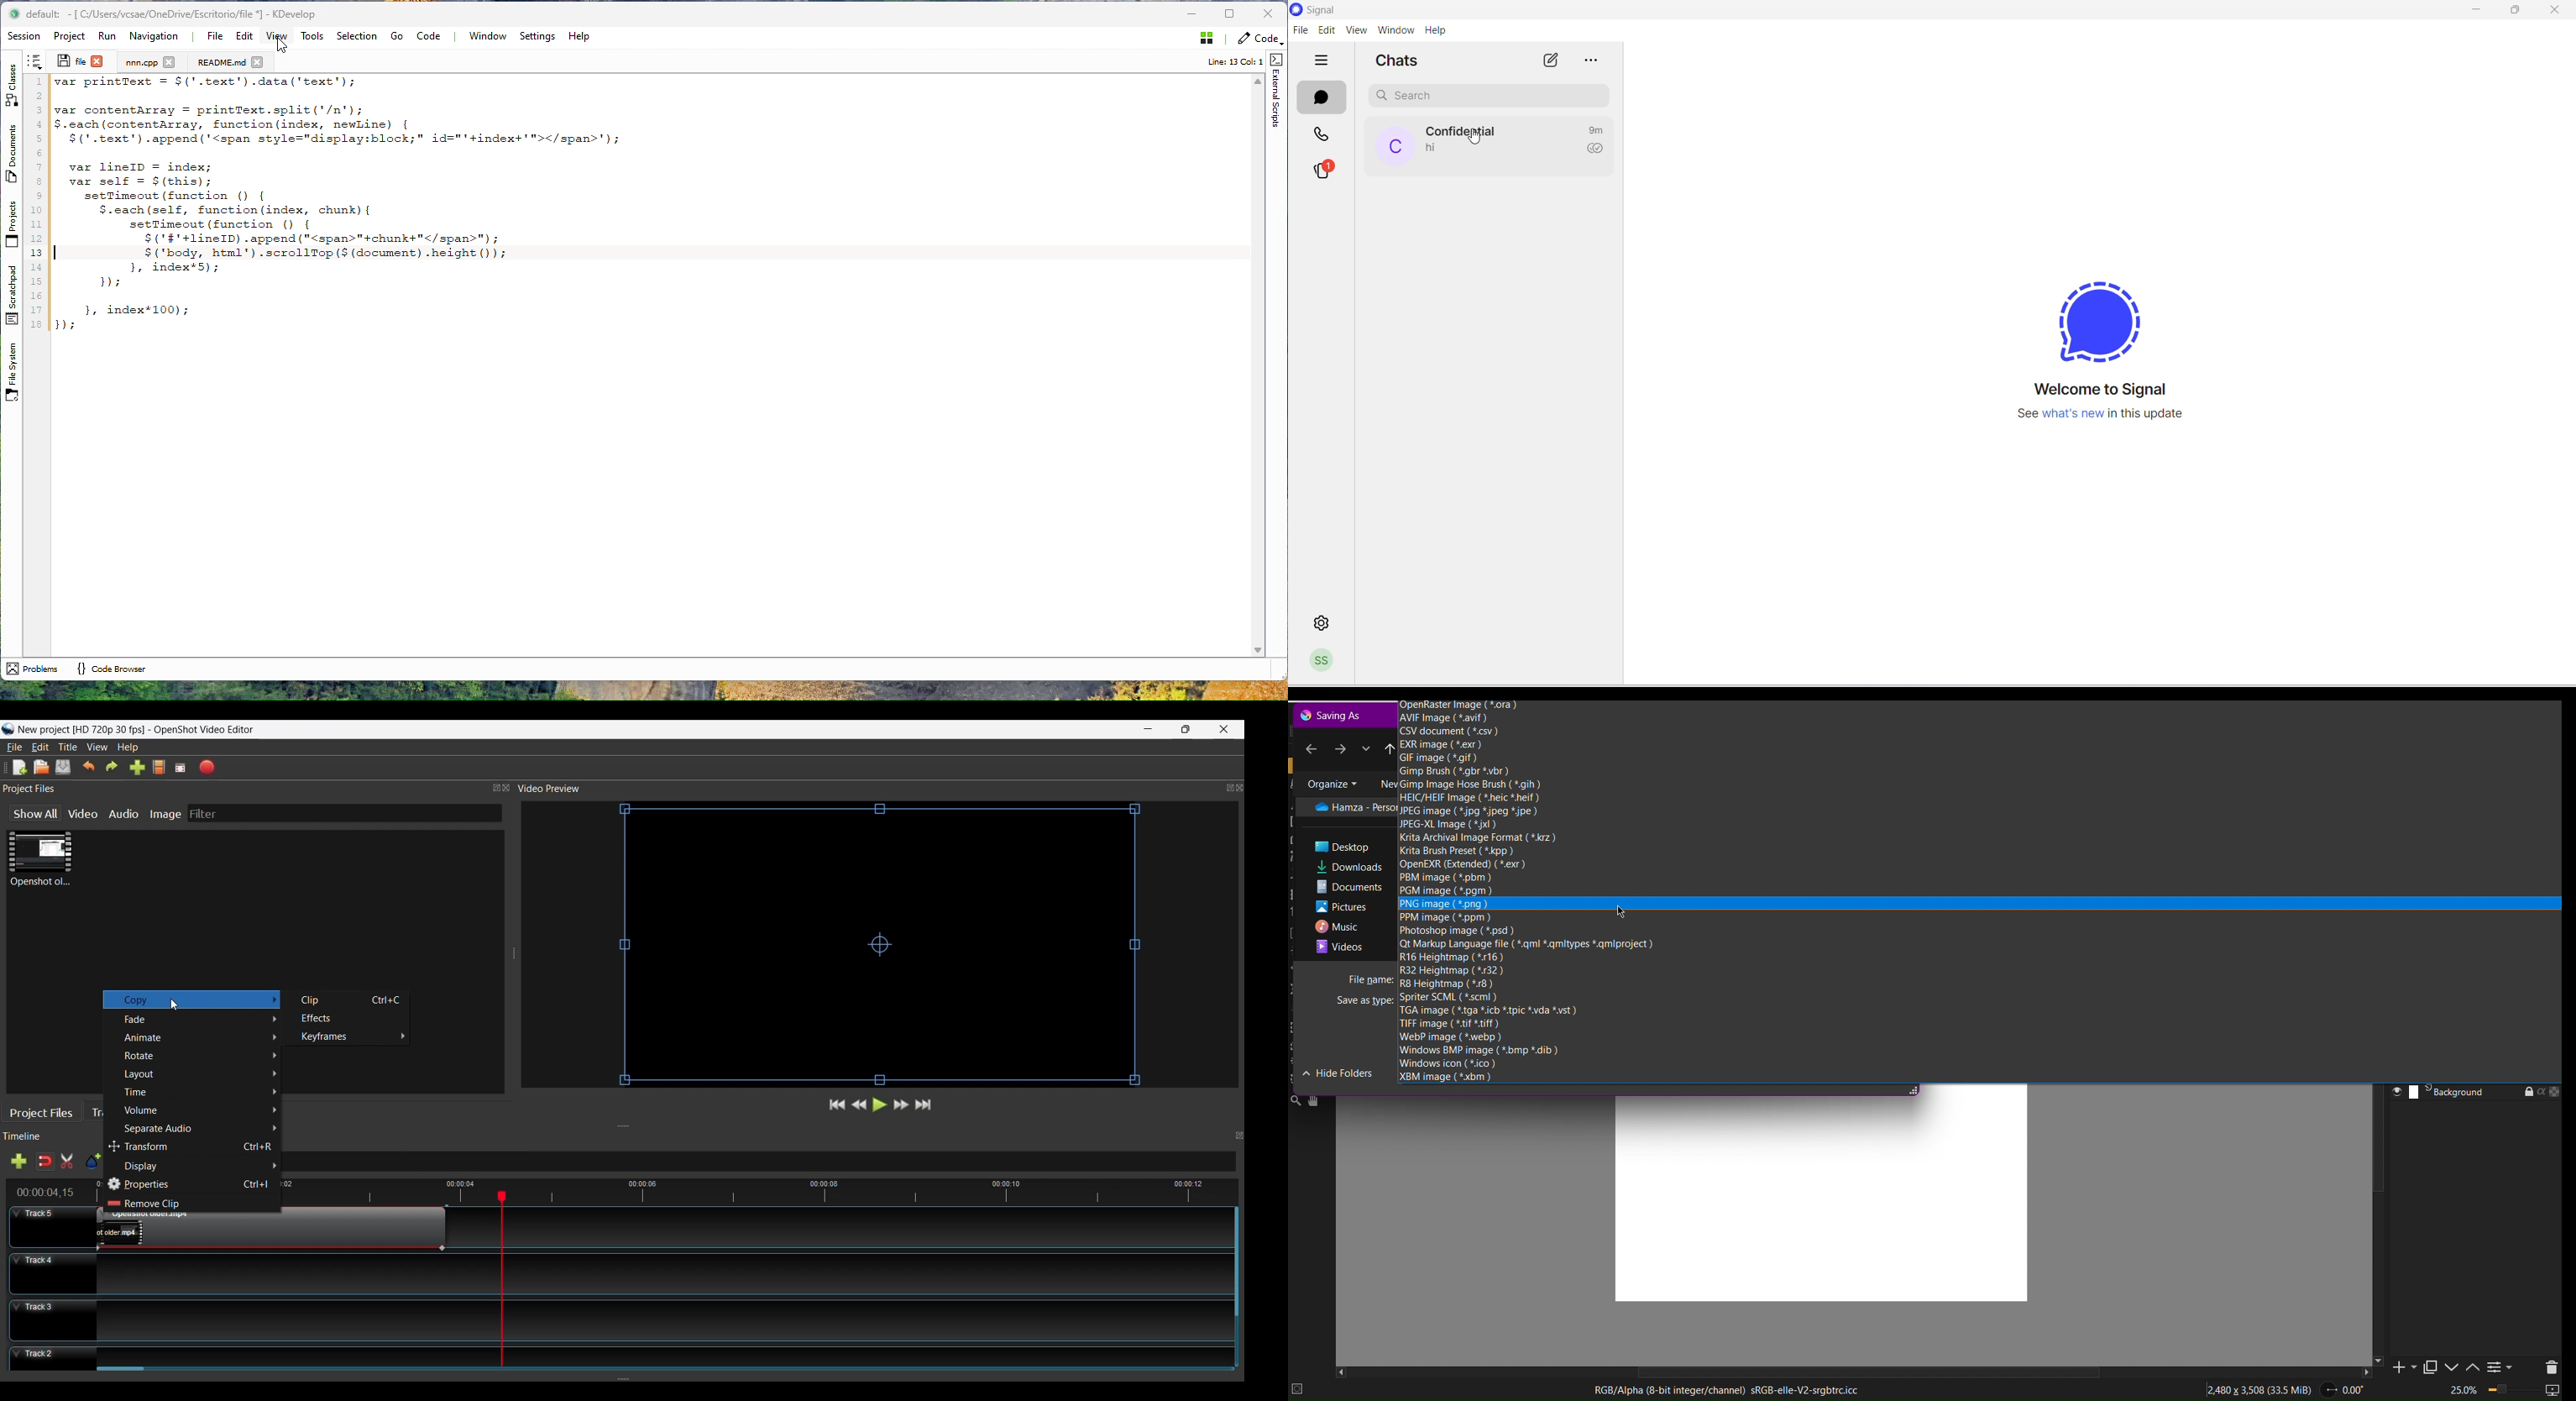 This screenshot has width=2576, height=1428. What do you see at coordinates (1726, 1390) in the screenshot?
I see `RGB/Alpha (8-bit integer/channel) sRGB-elle-V2-srgbtrc.icc` at bounding box center [1726, 1390].